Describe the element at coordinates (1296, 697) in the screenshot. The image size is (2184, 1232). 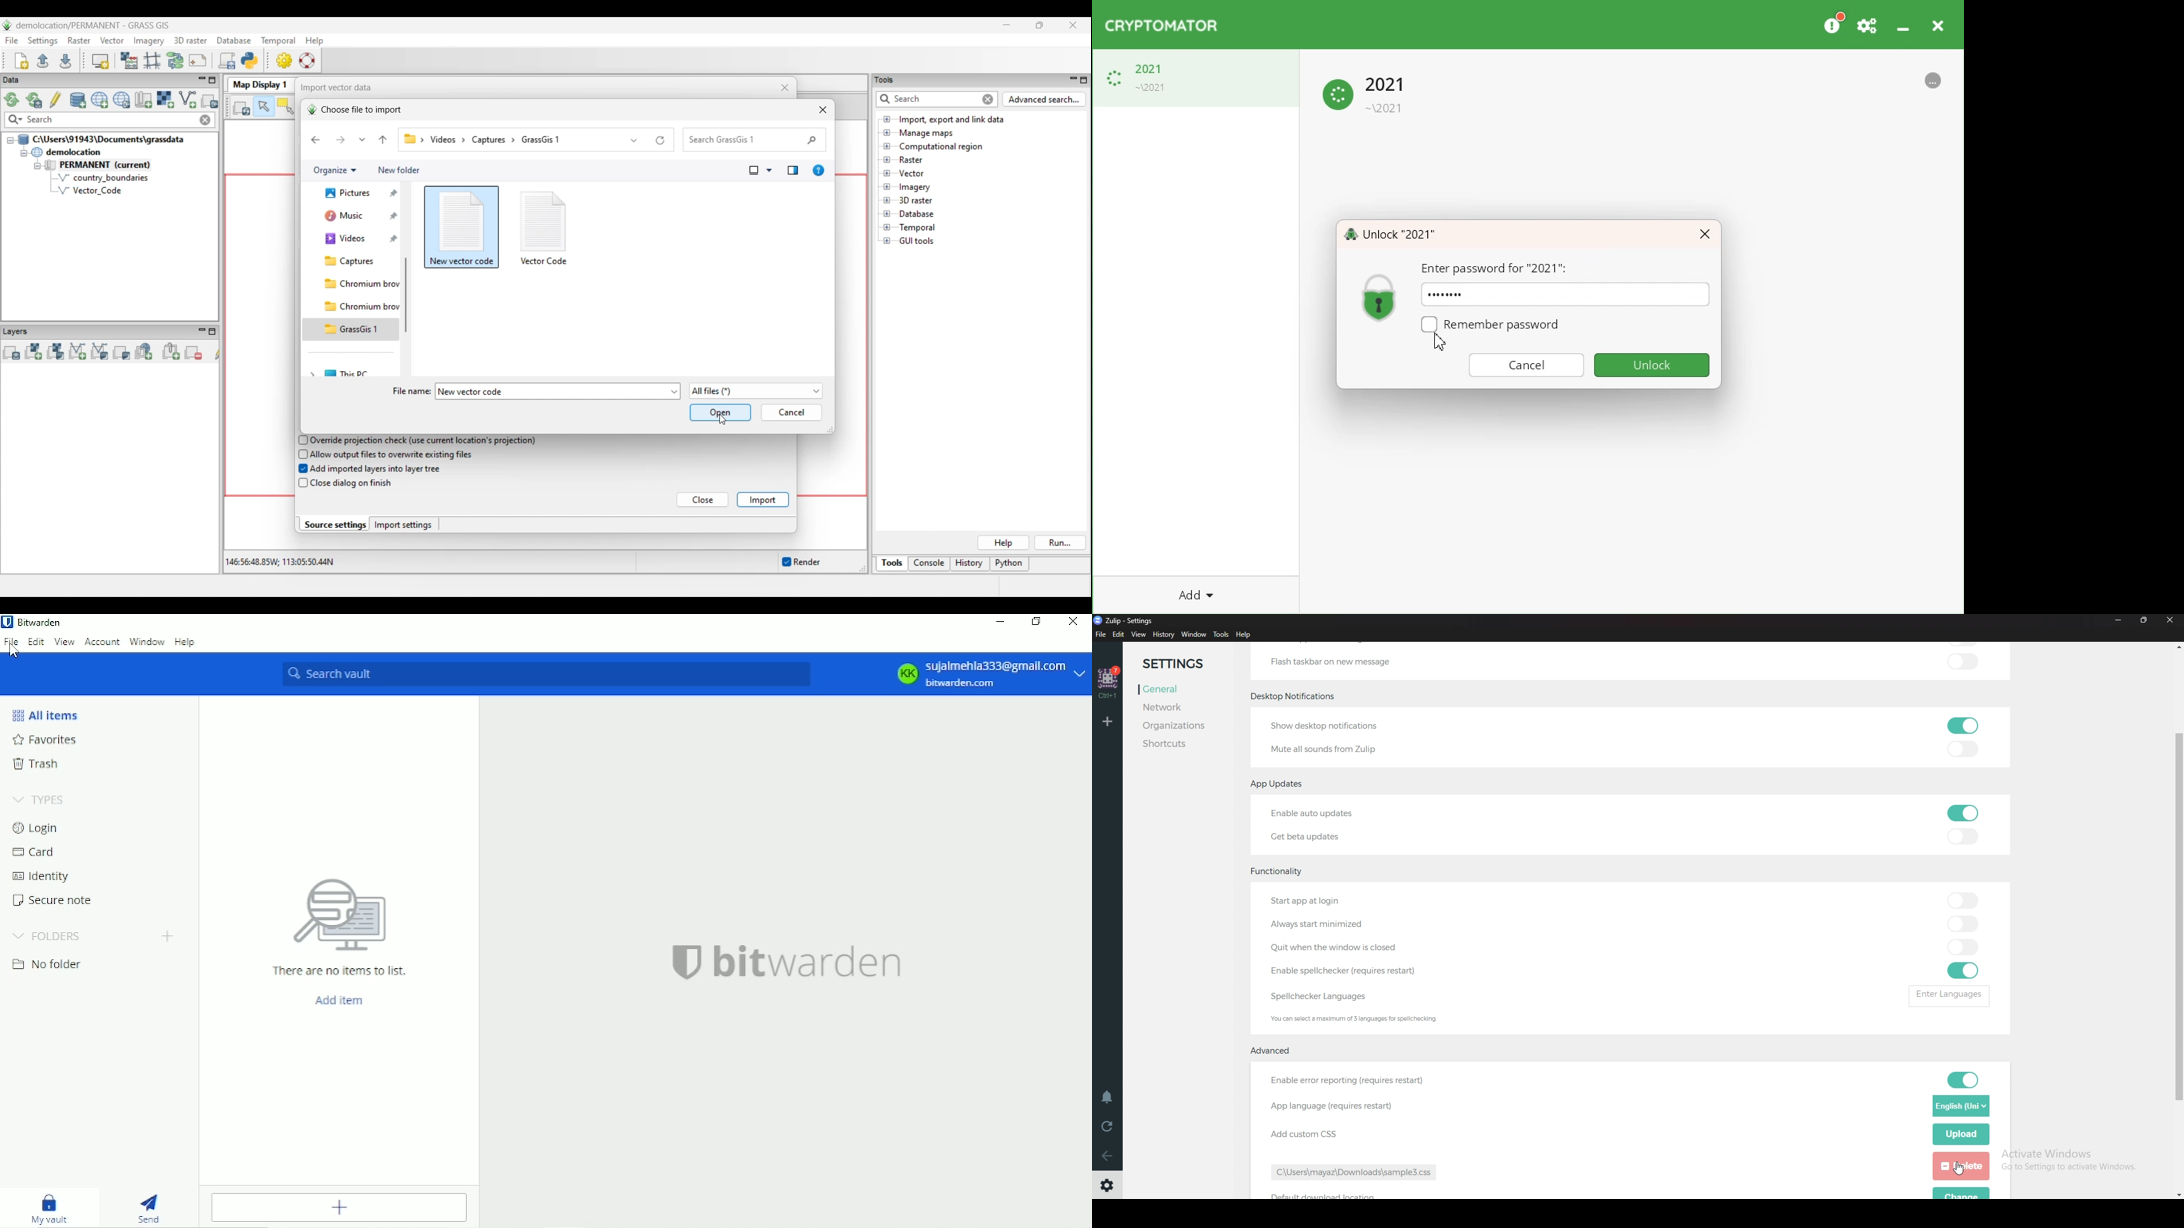
I see `Desktop notifications` at that location.